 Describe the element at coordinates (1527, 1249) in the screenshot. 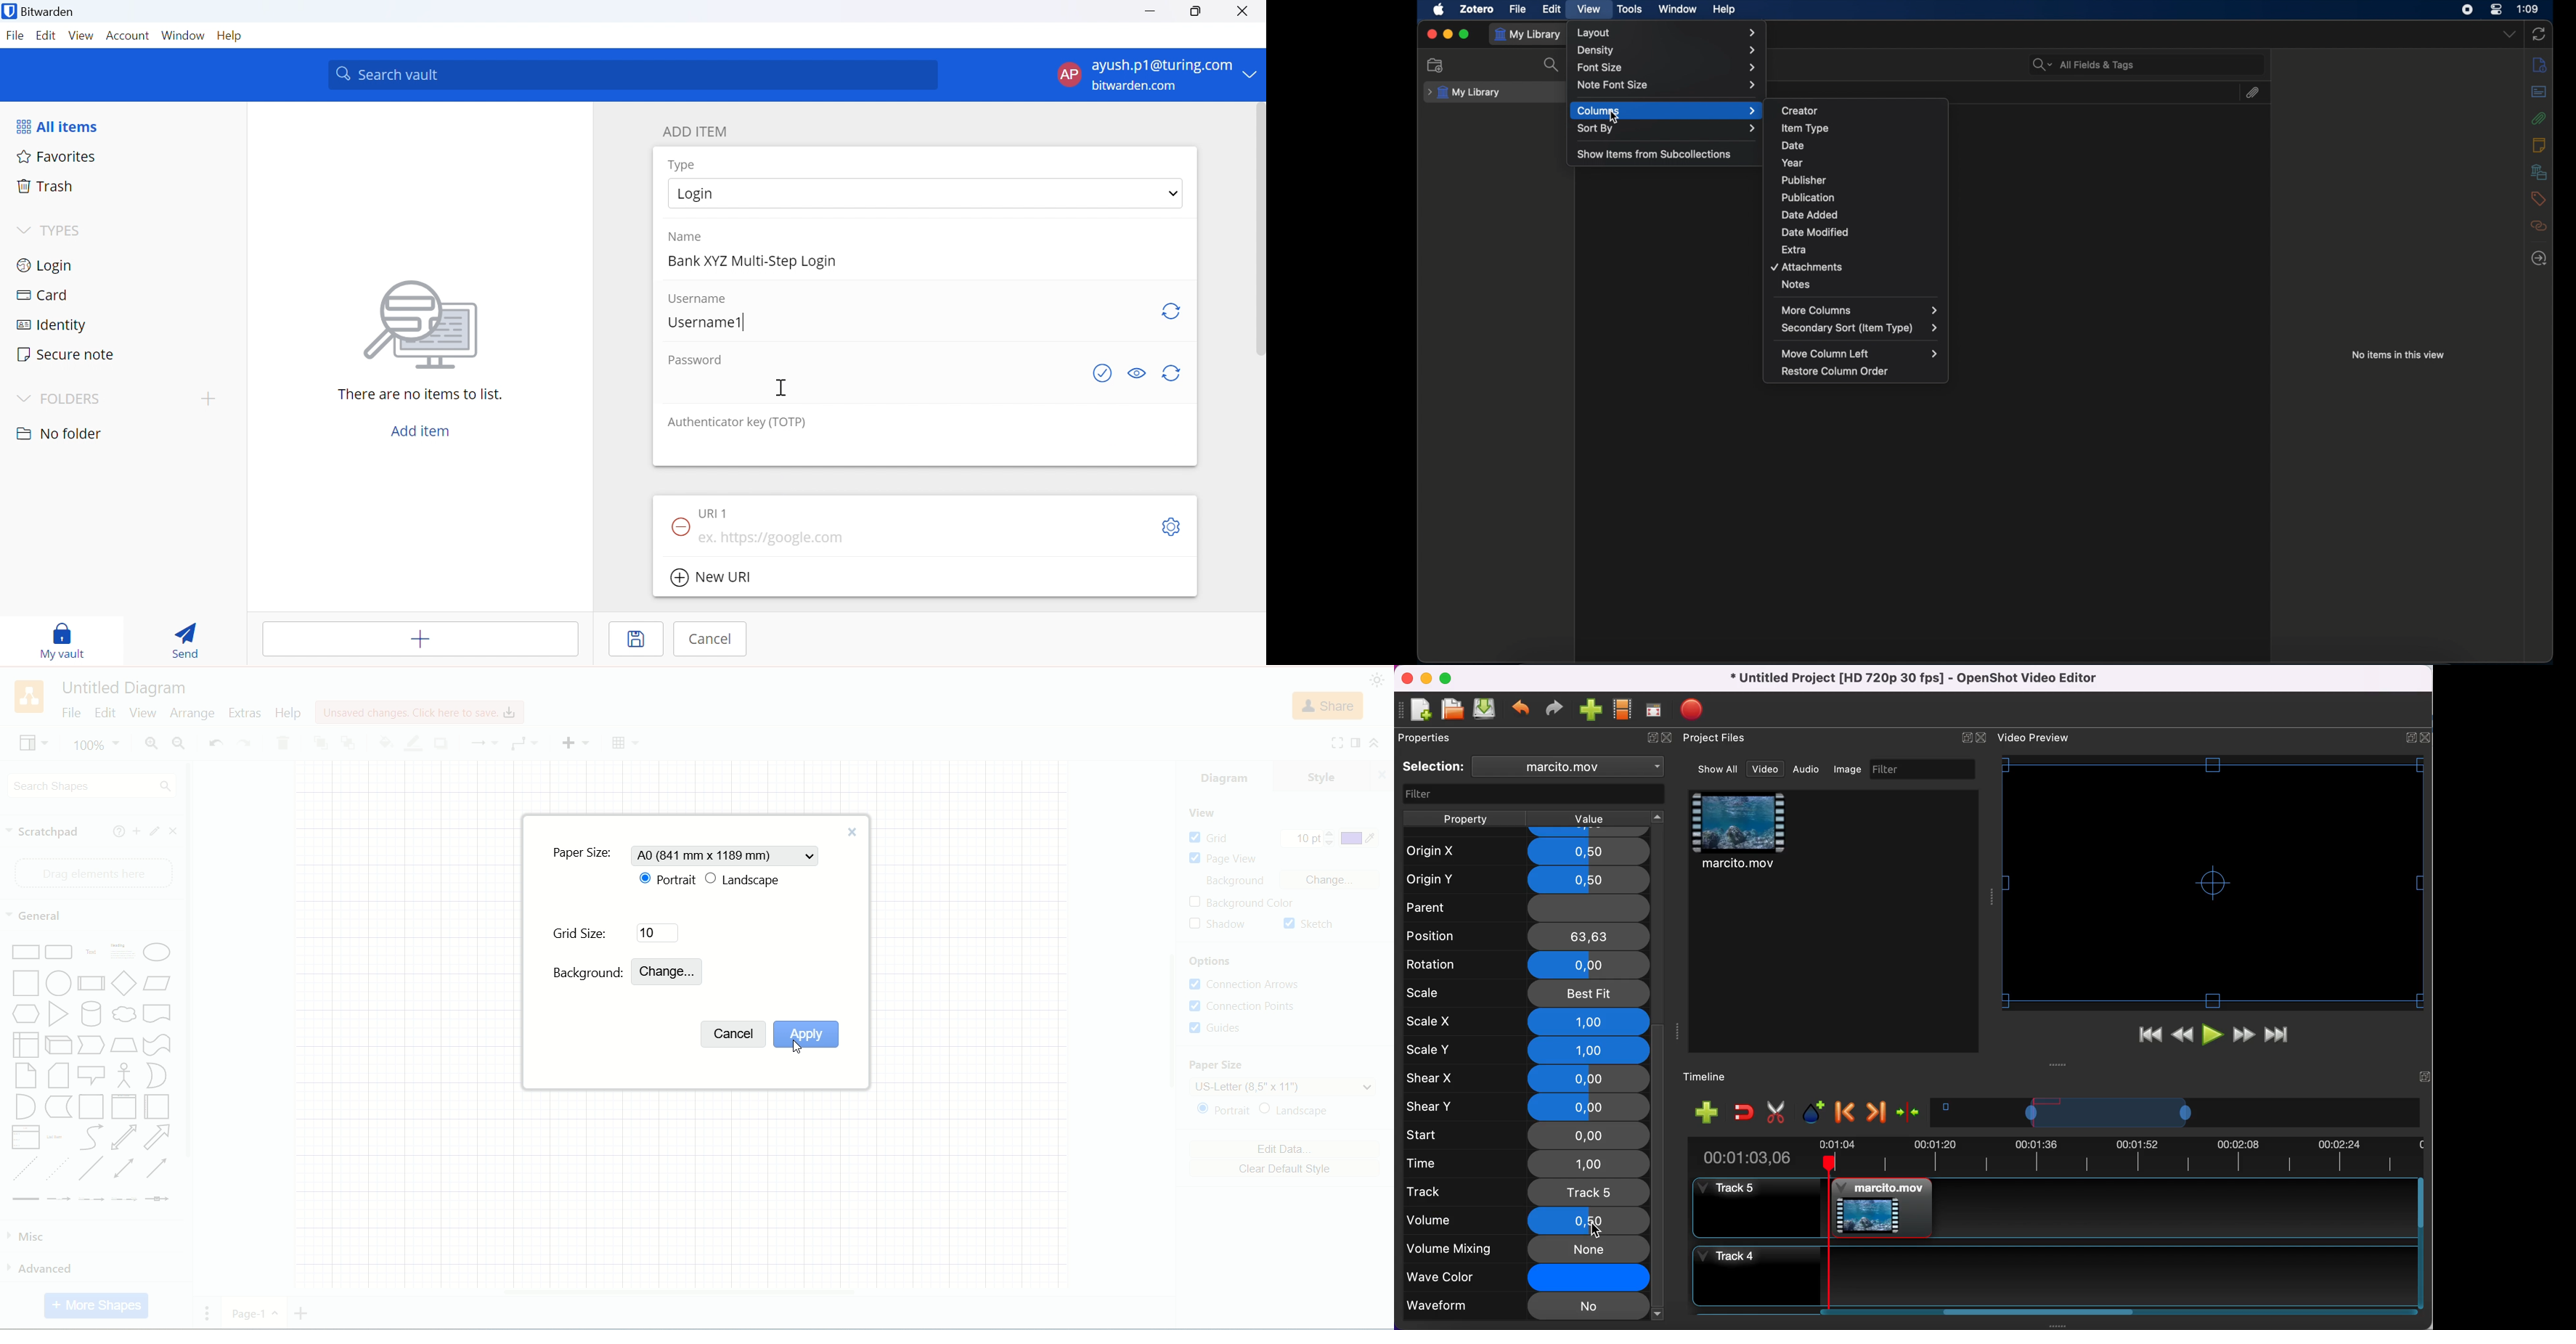

I see `volume mixing none` at that location.